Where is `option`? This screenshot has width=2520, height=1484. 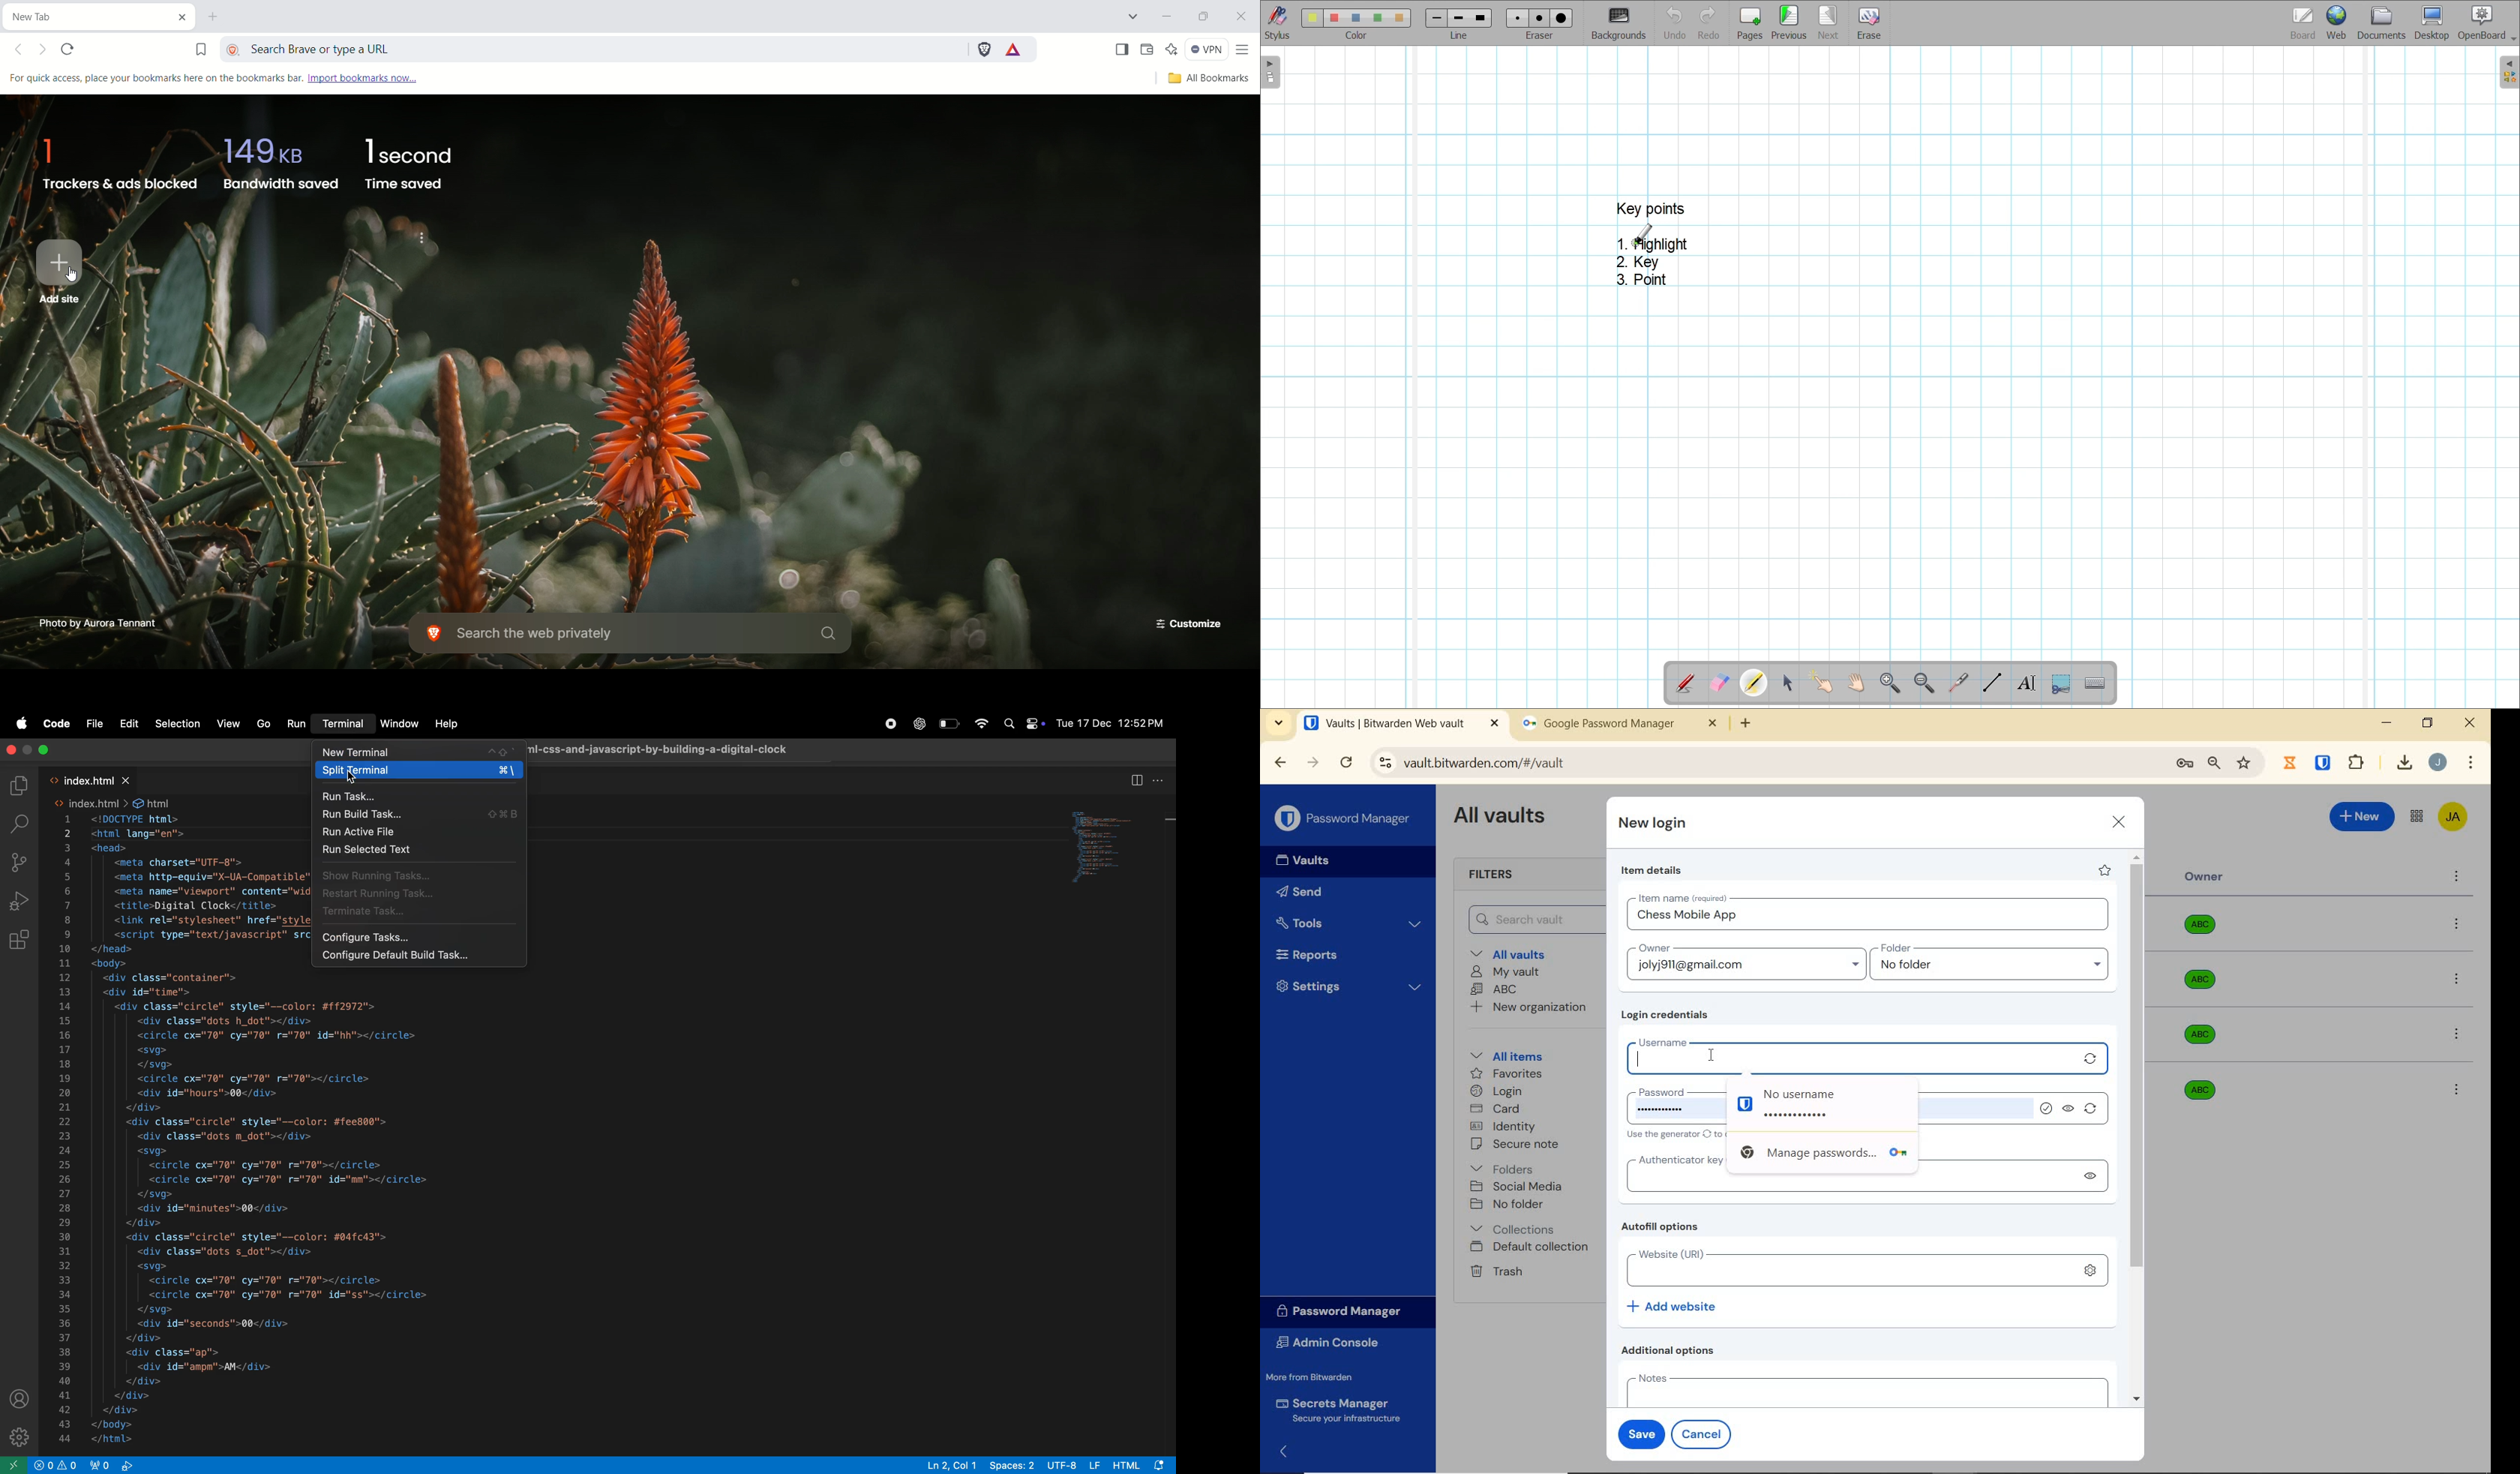
option is located at coordinates (2460, 981).